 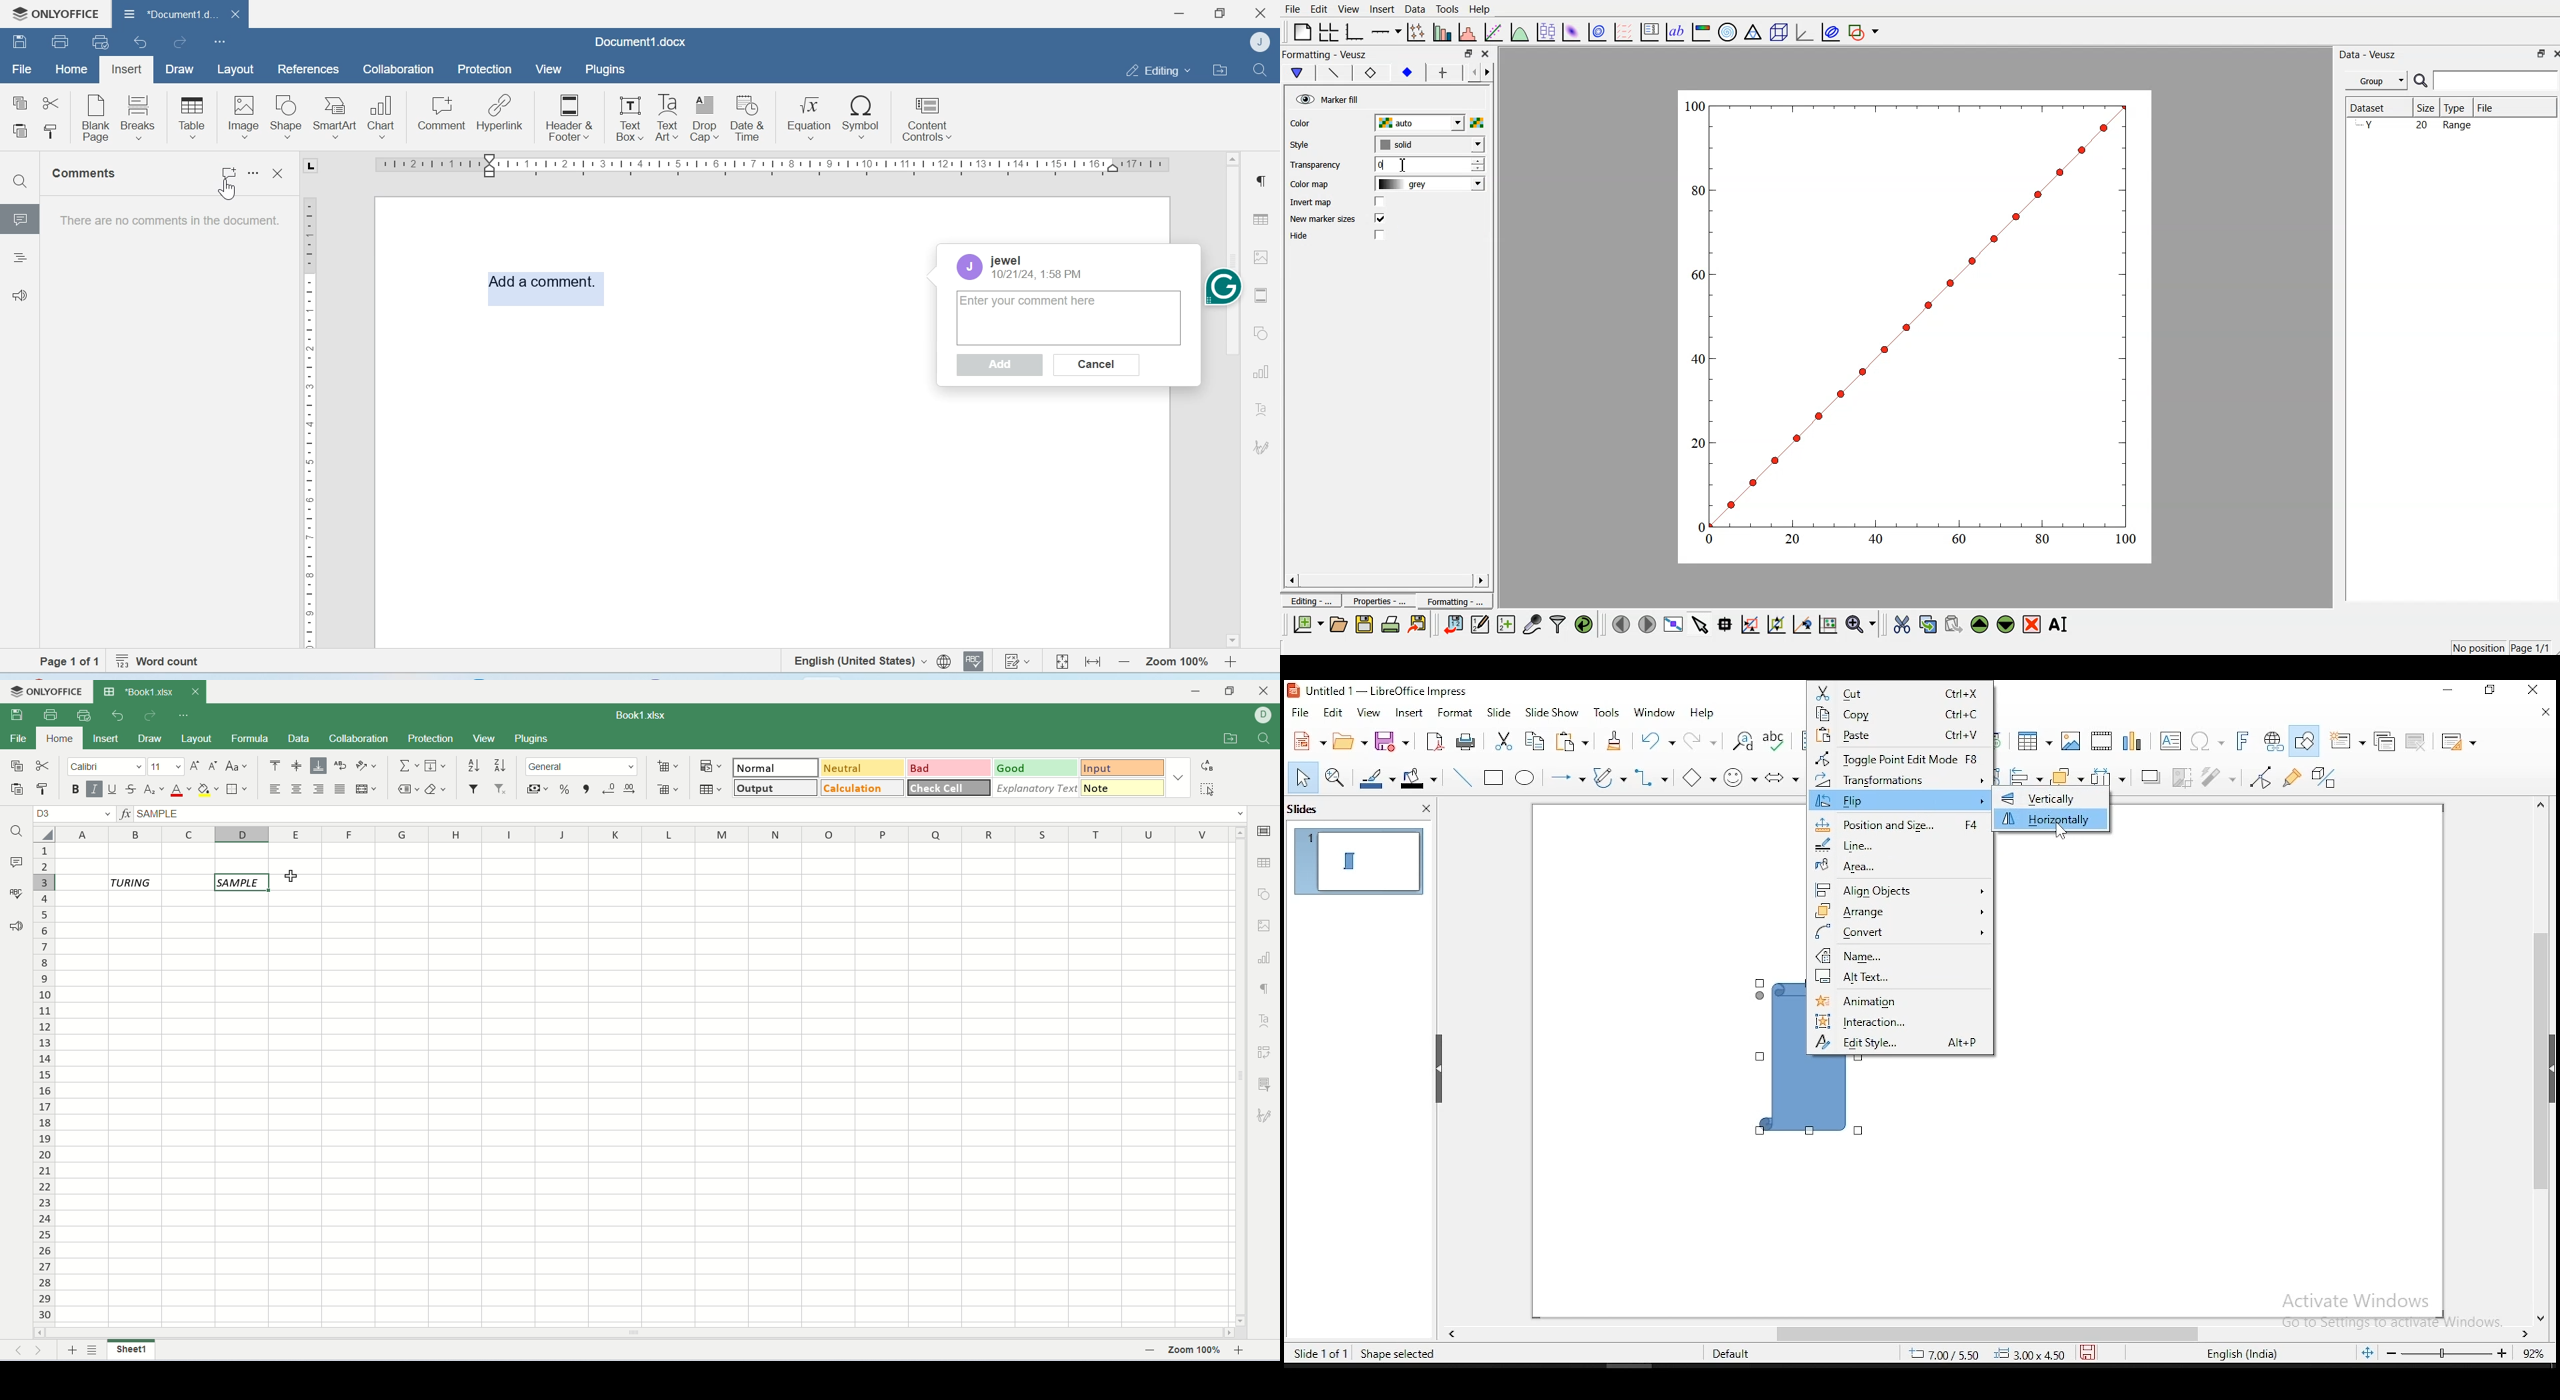 I want to click on toggle point edit mode, so click(x=1899, y=758).